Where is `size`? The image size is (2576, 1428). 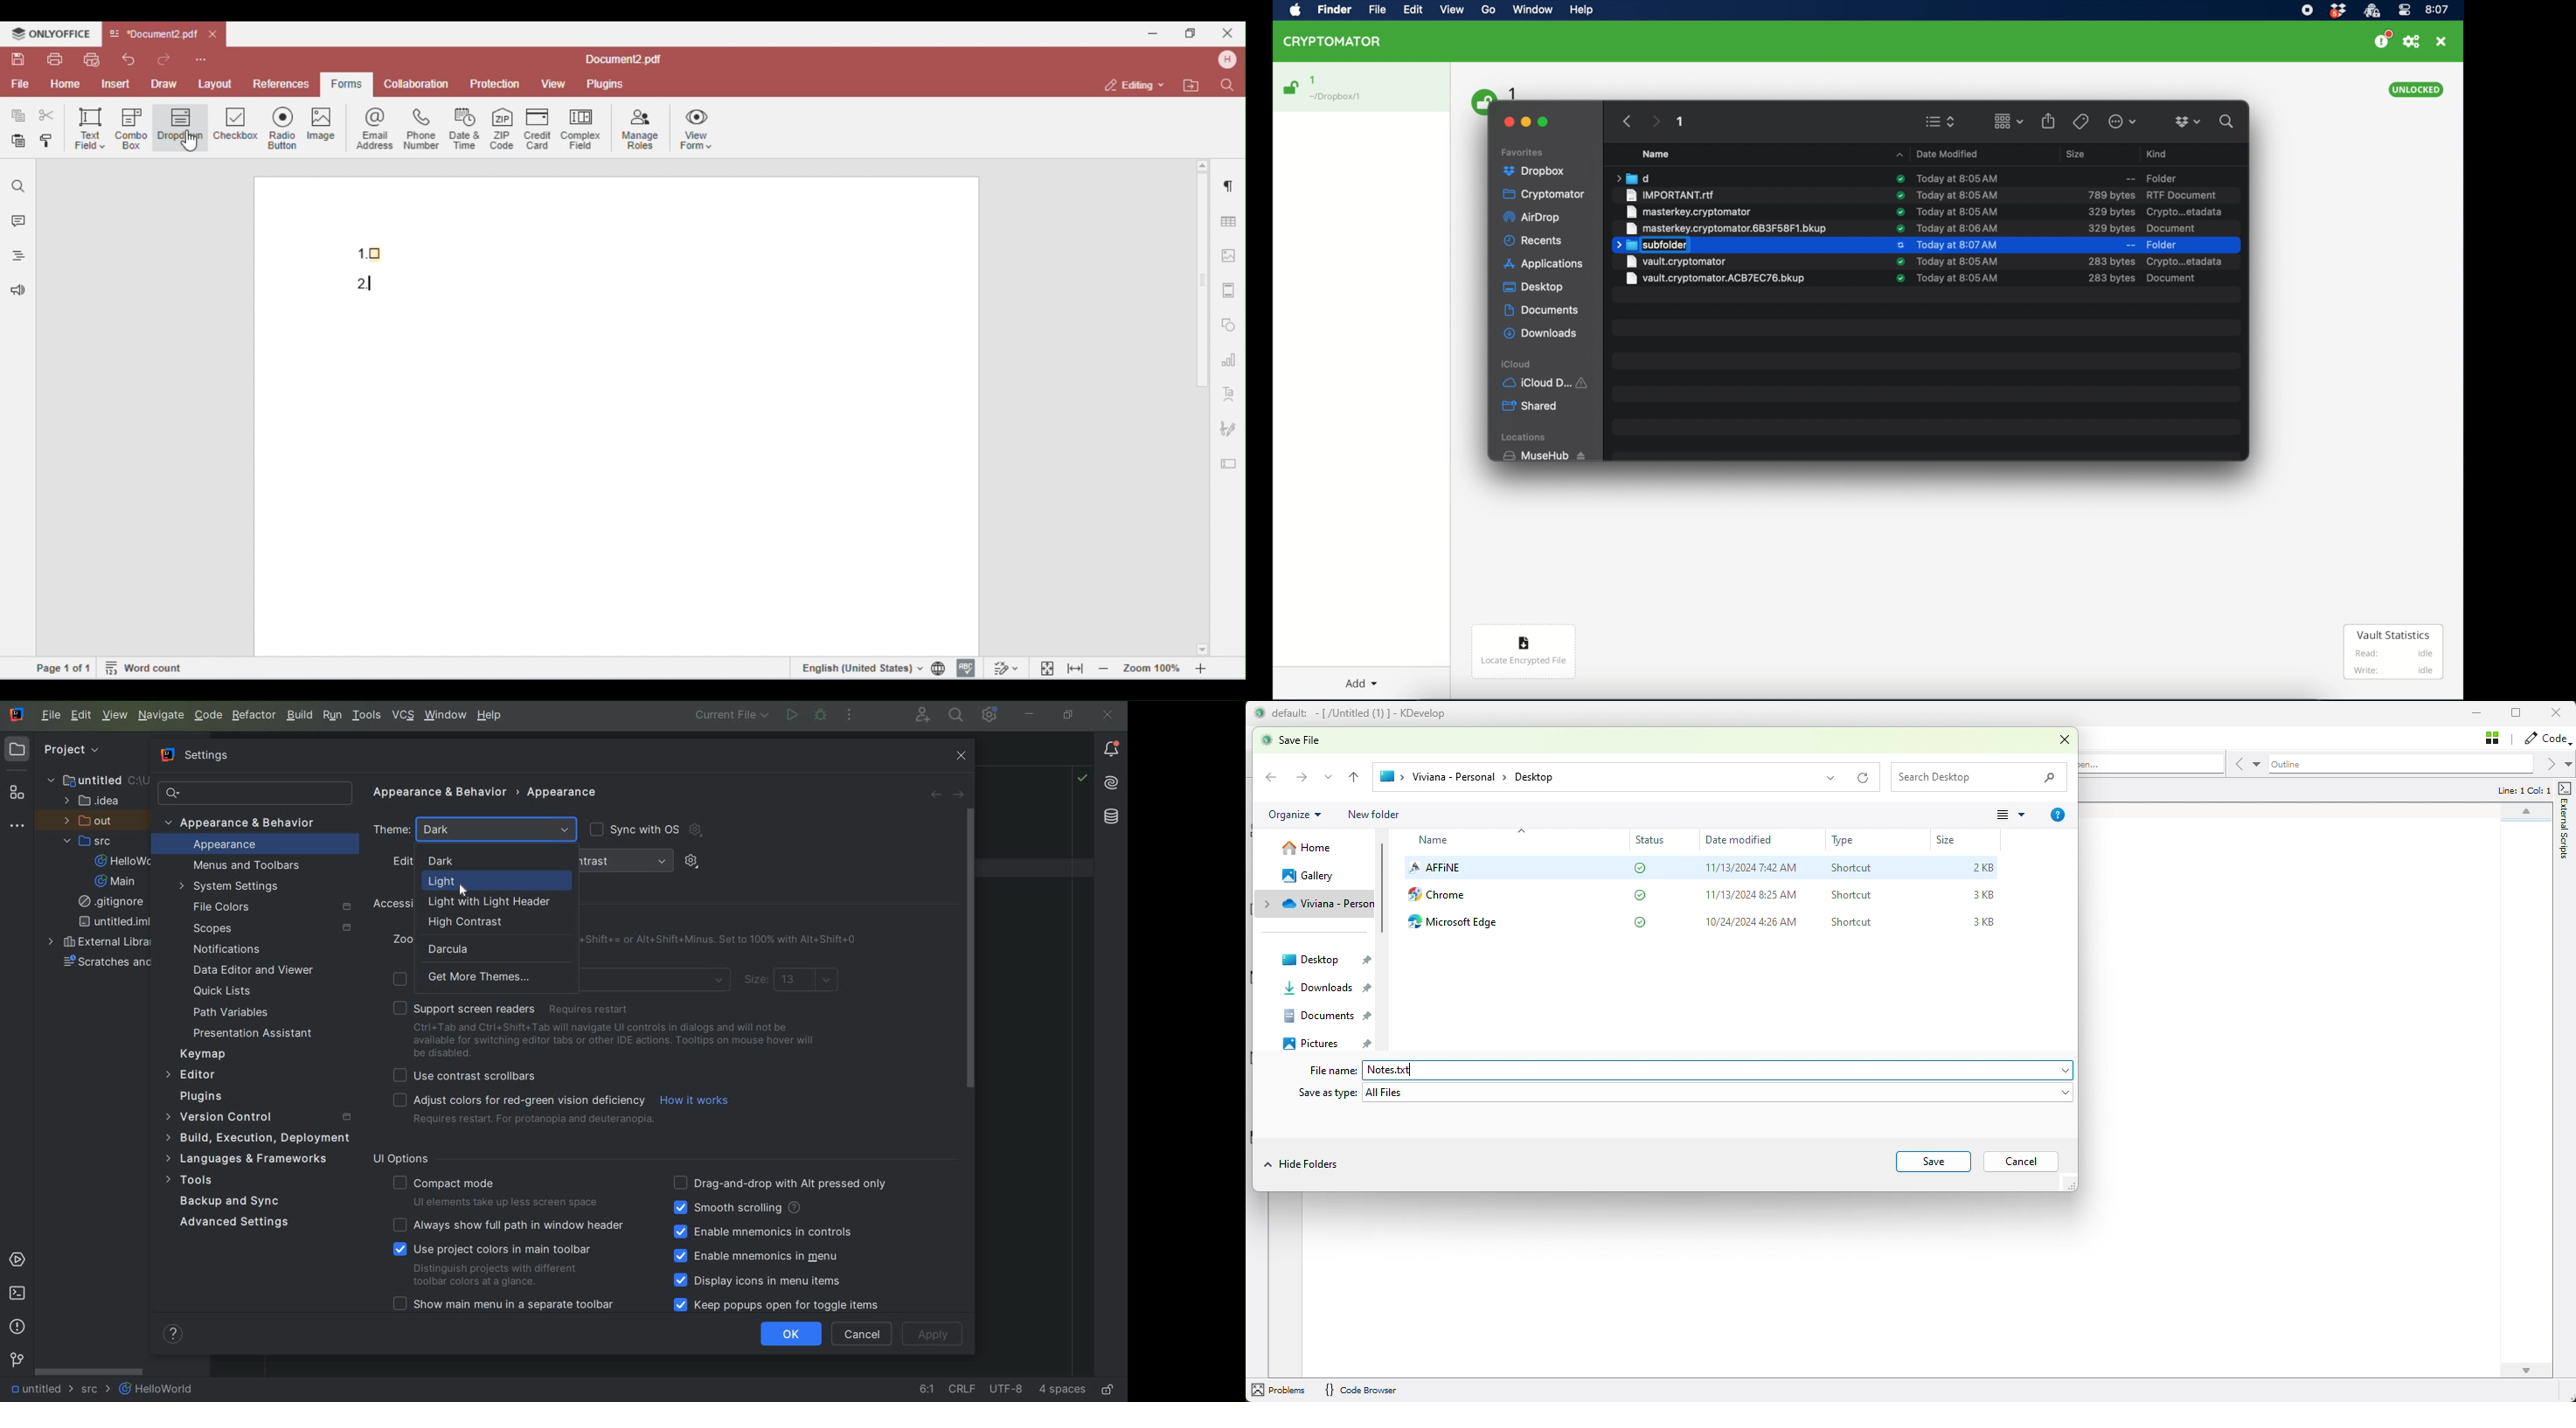
size is located at coordinates (2111, 195).